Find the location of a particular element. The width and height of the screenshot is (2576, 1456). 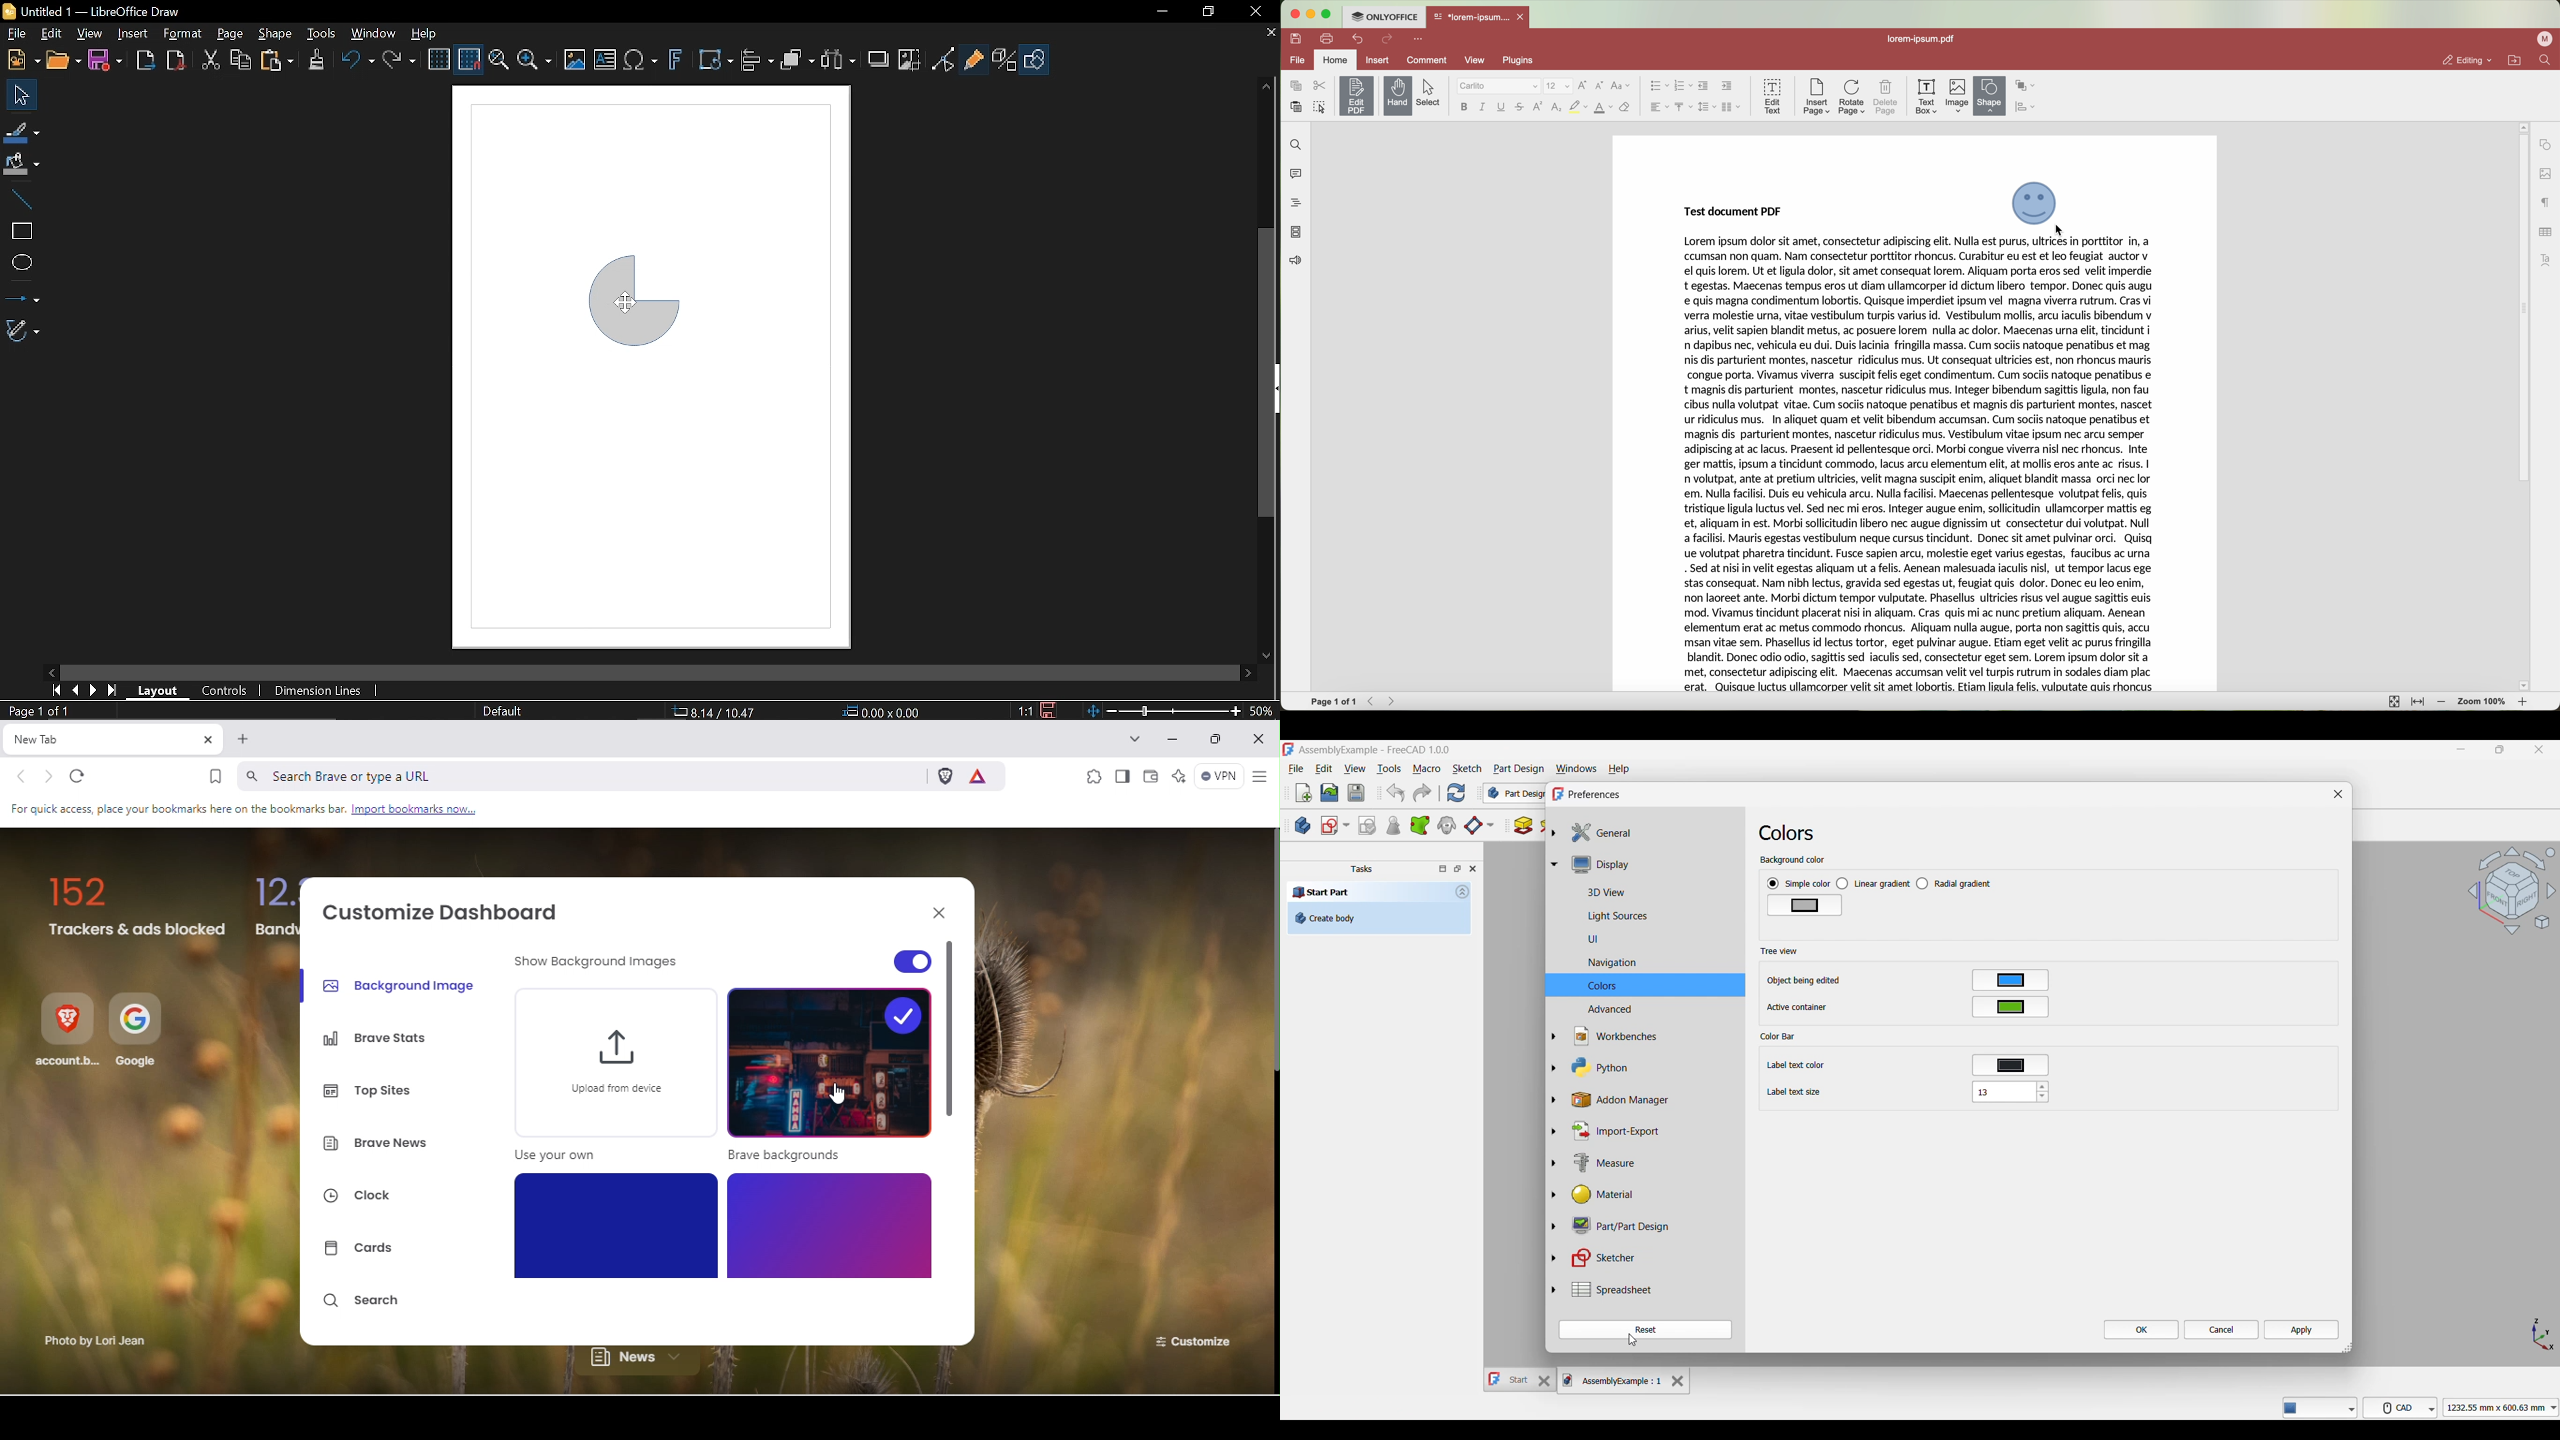

insert is located at coordinates (1378, 60).